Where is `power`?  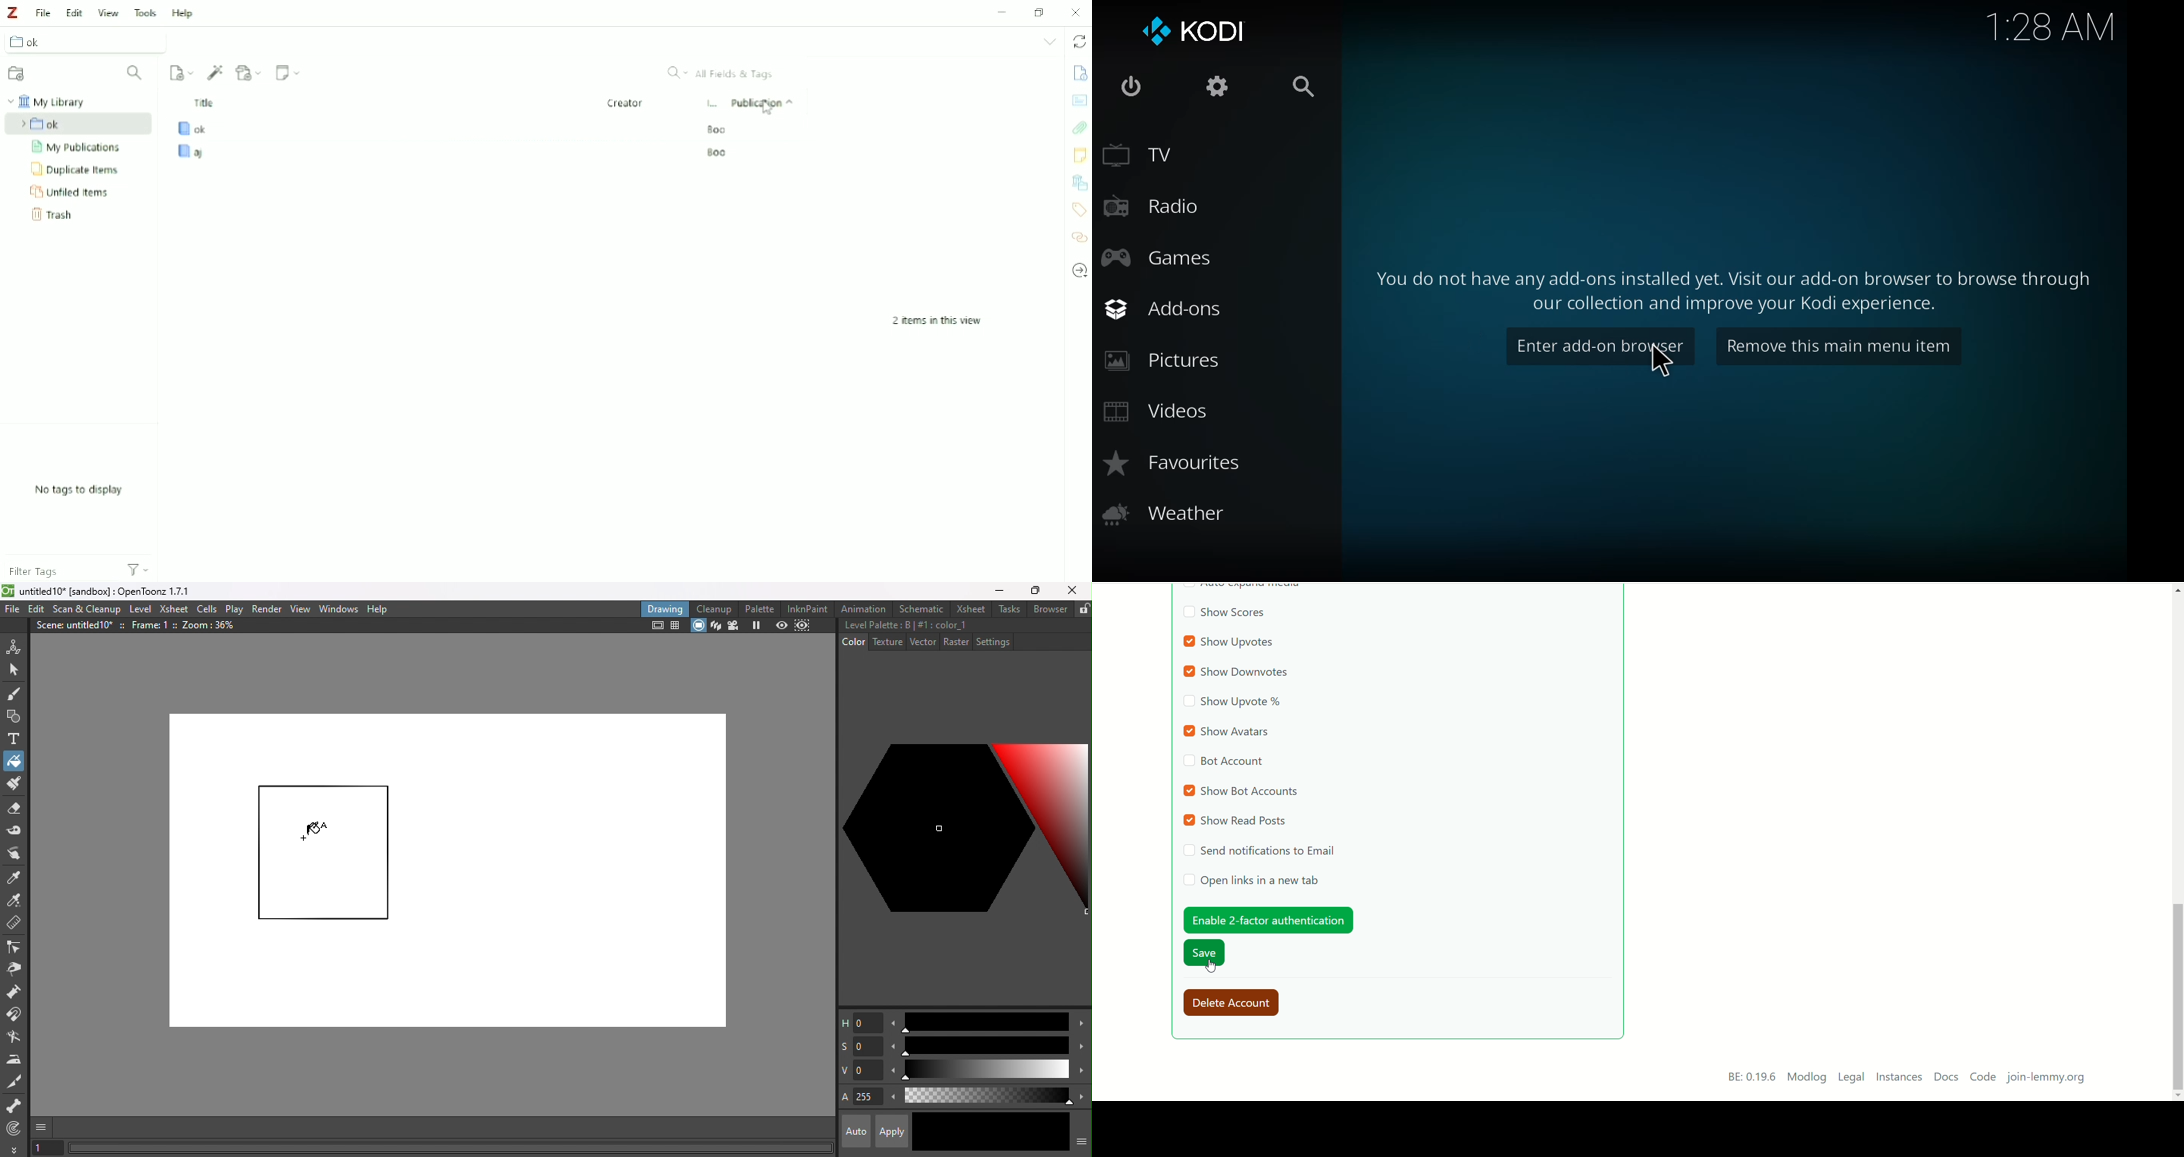
power is located at coordinates (1128, 87).